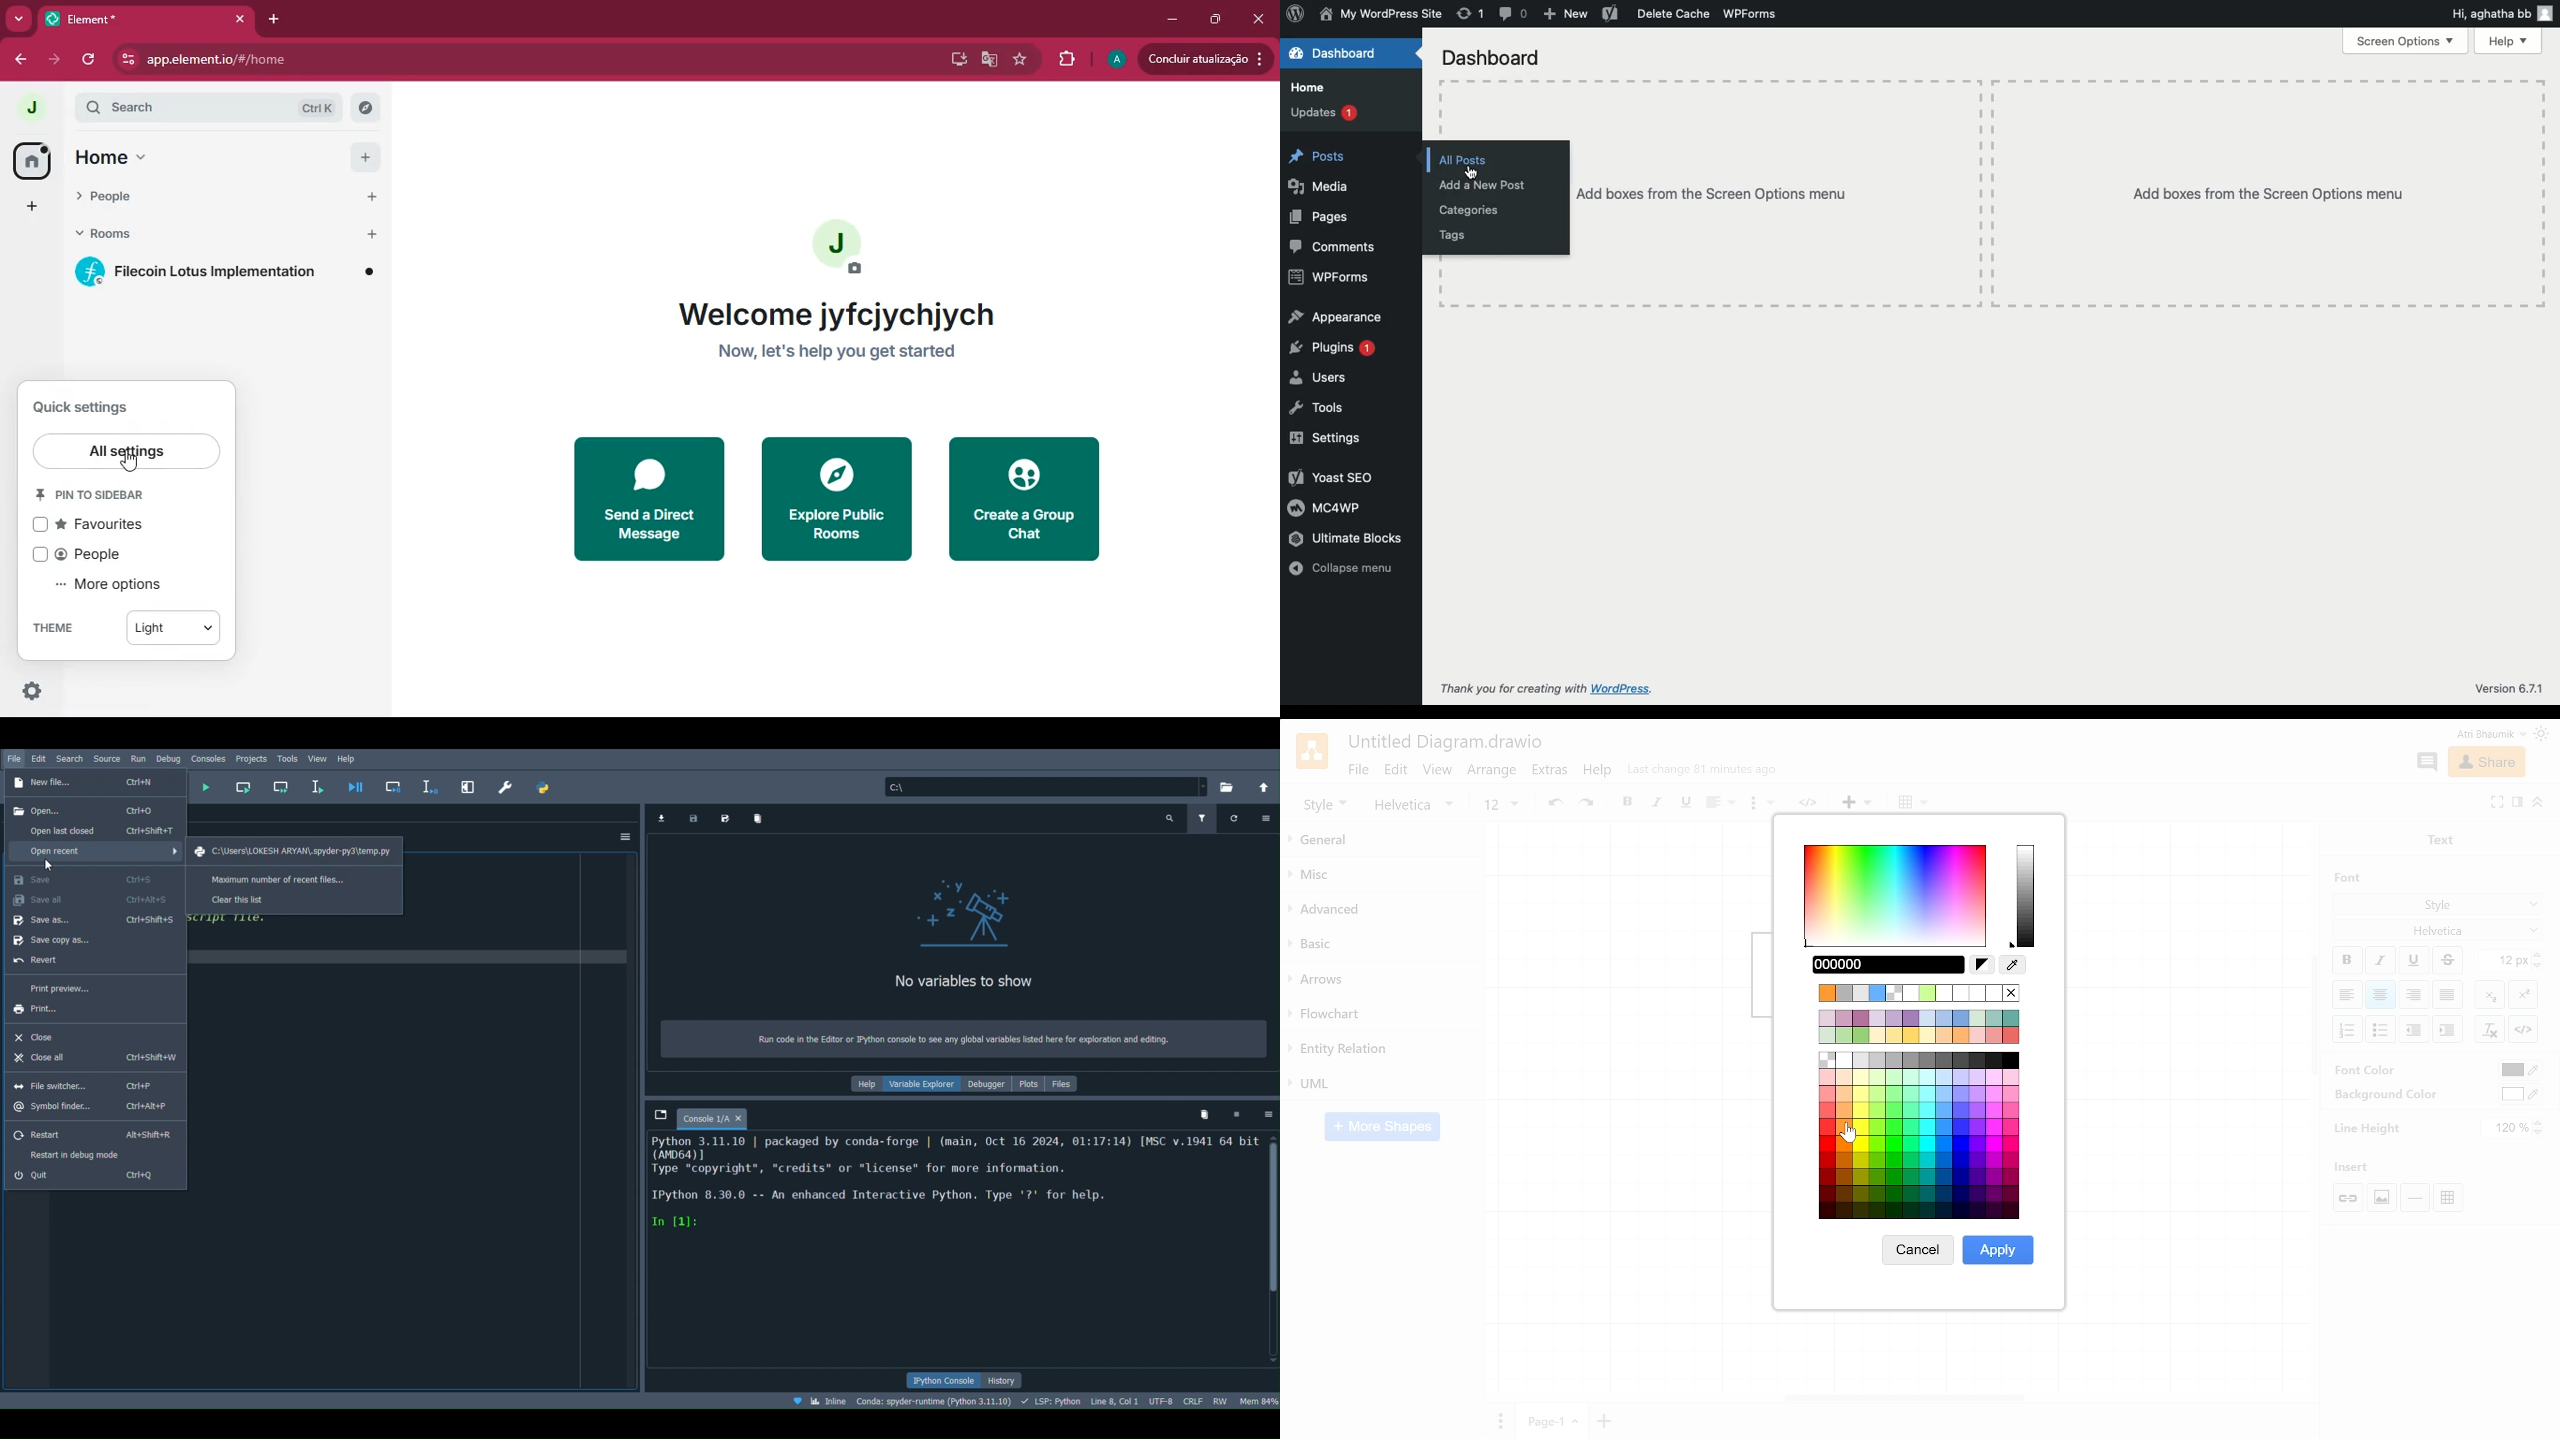 This screenshot has width=2576, height=1456. What do you see at coordinates (2517, 804) in the screenshot?
I see `Format` at bounding box center [2517, 804].